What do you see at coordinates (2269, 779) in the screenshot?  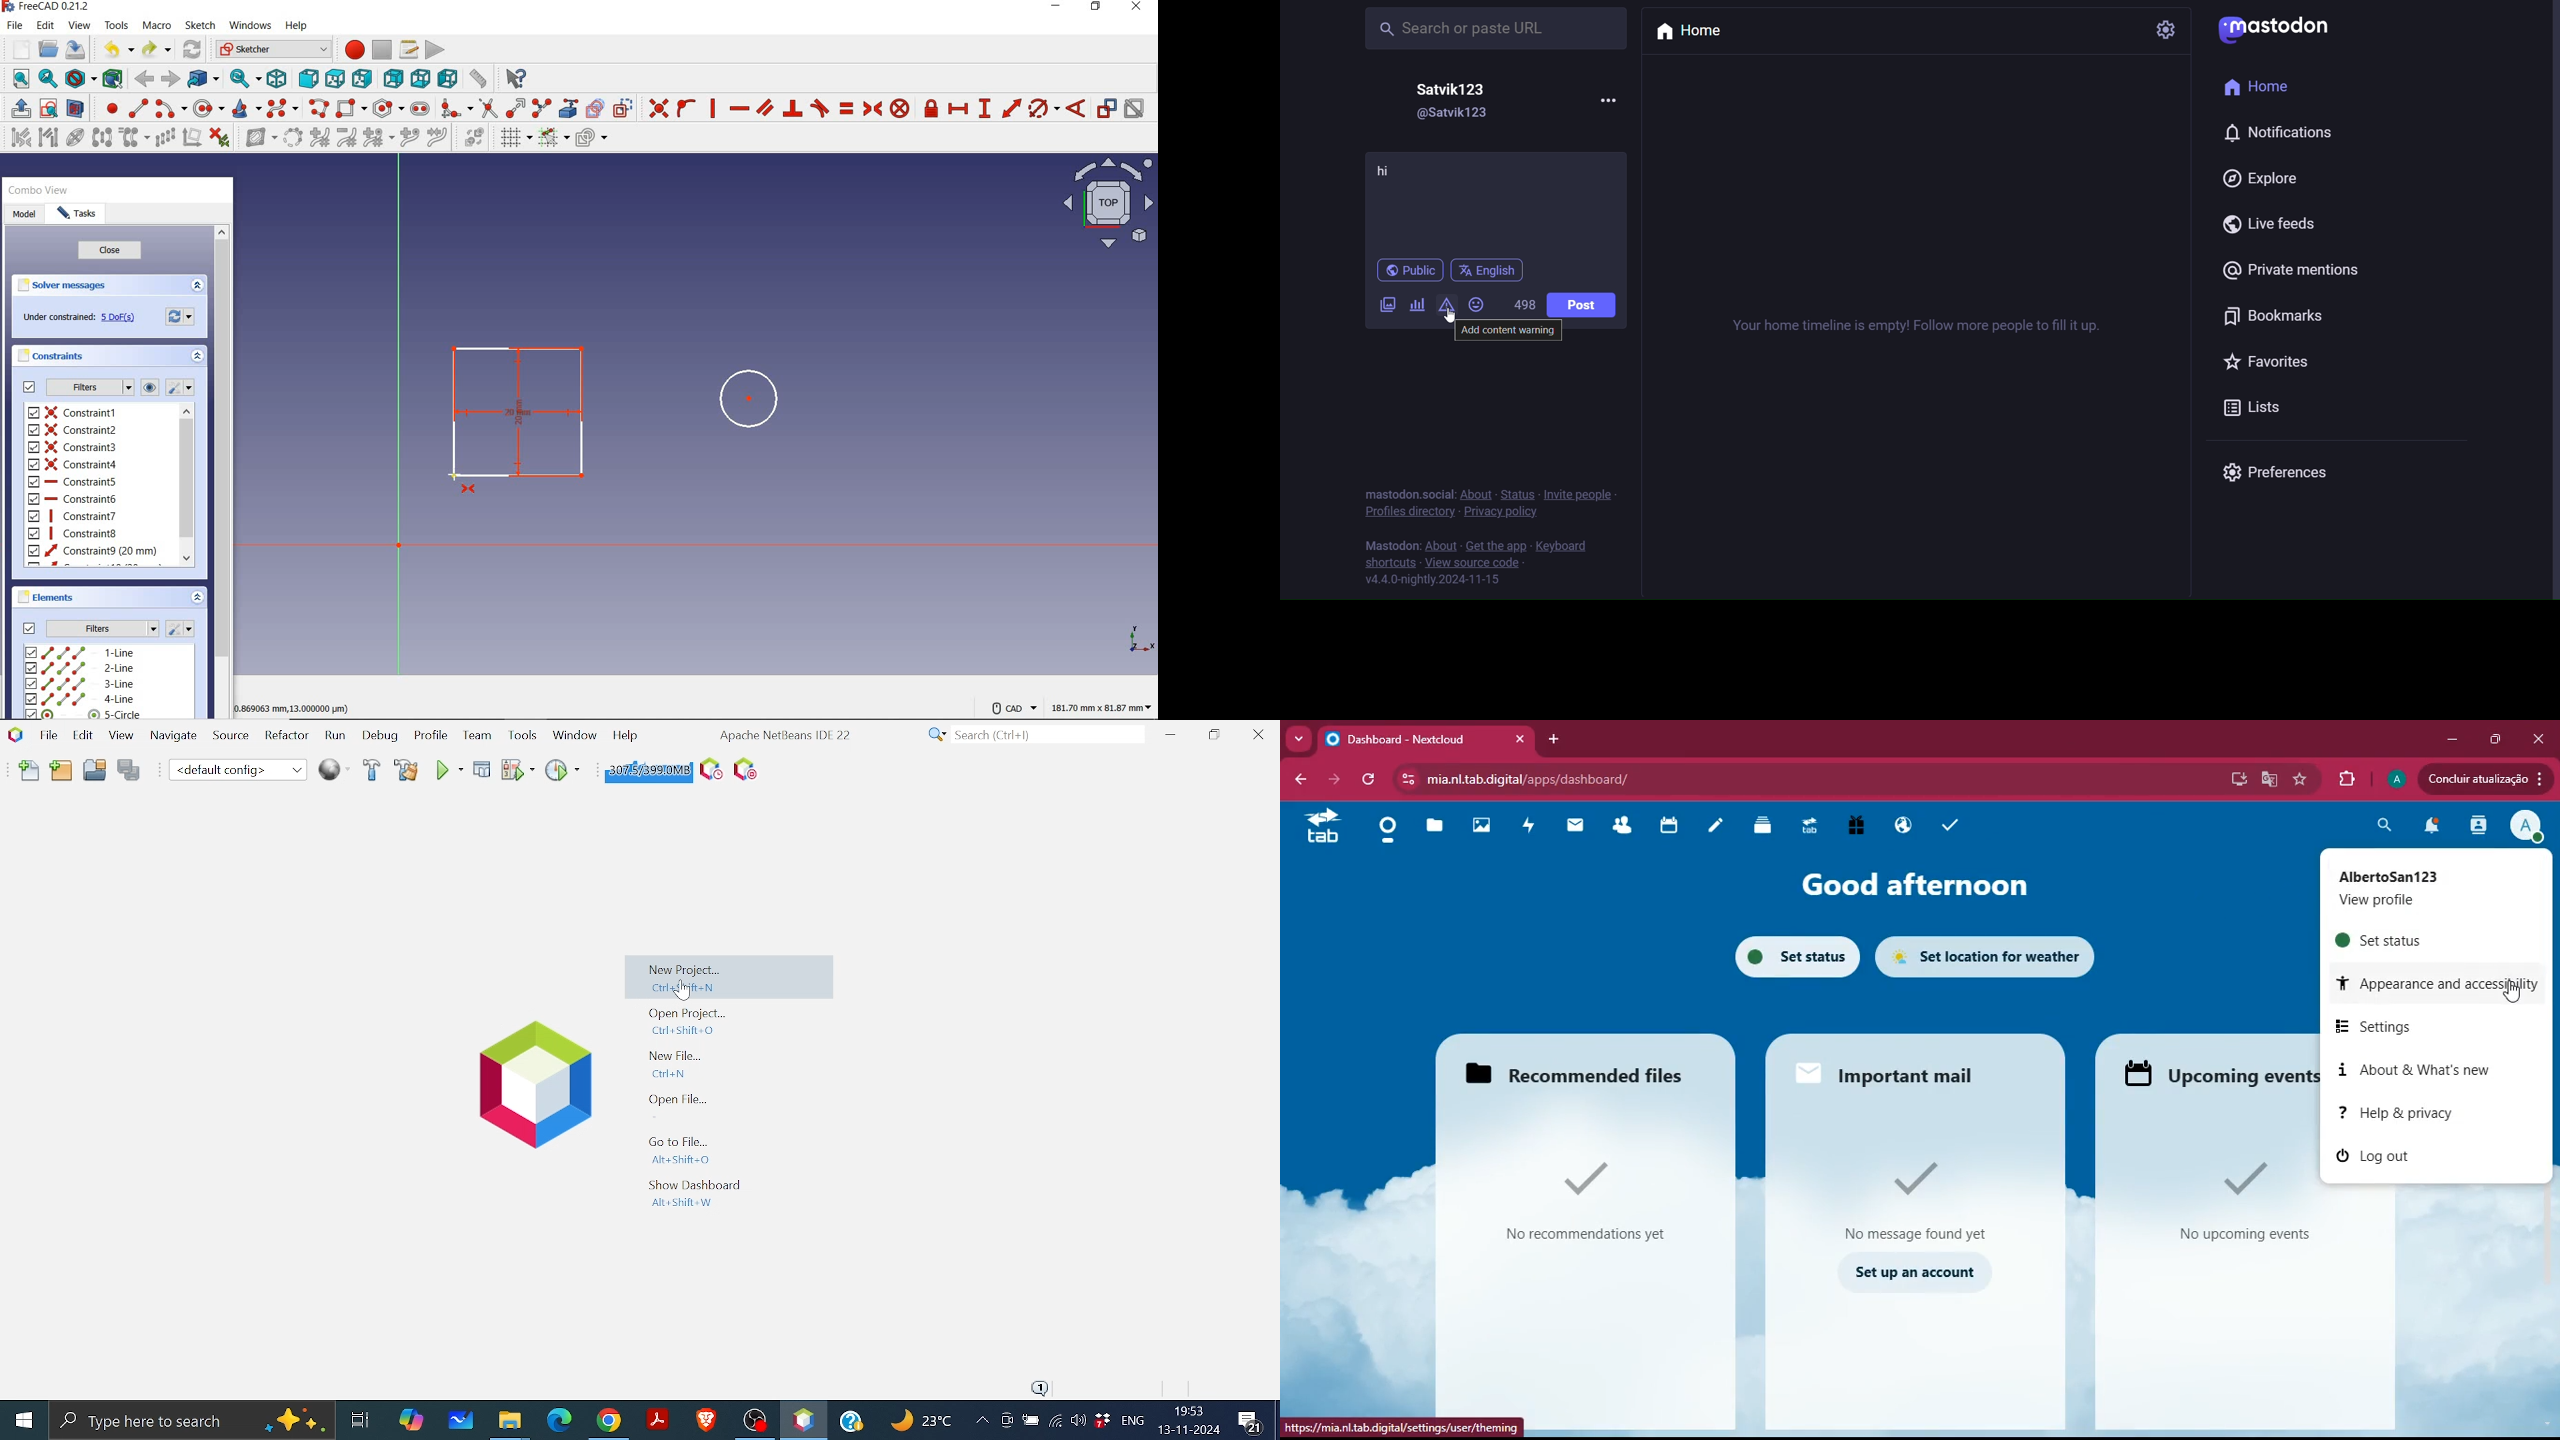 I see `google translate` at bounding box center [2269, 779].